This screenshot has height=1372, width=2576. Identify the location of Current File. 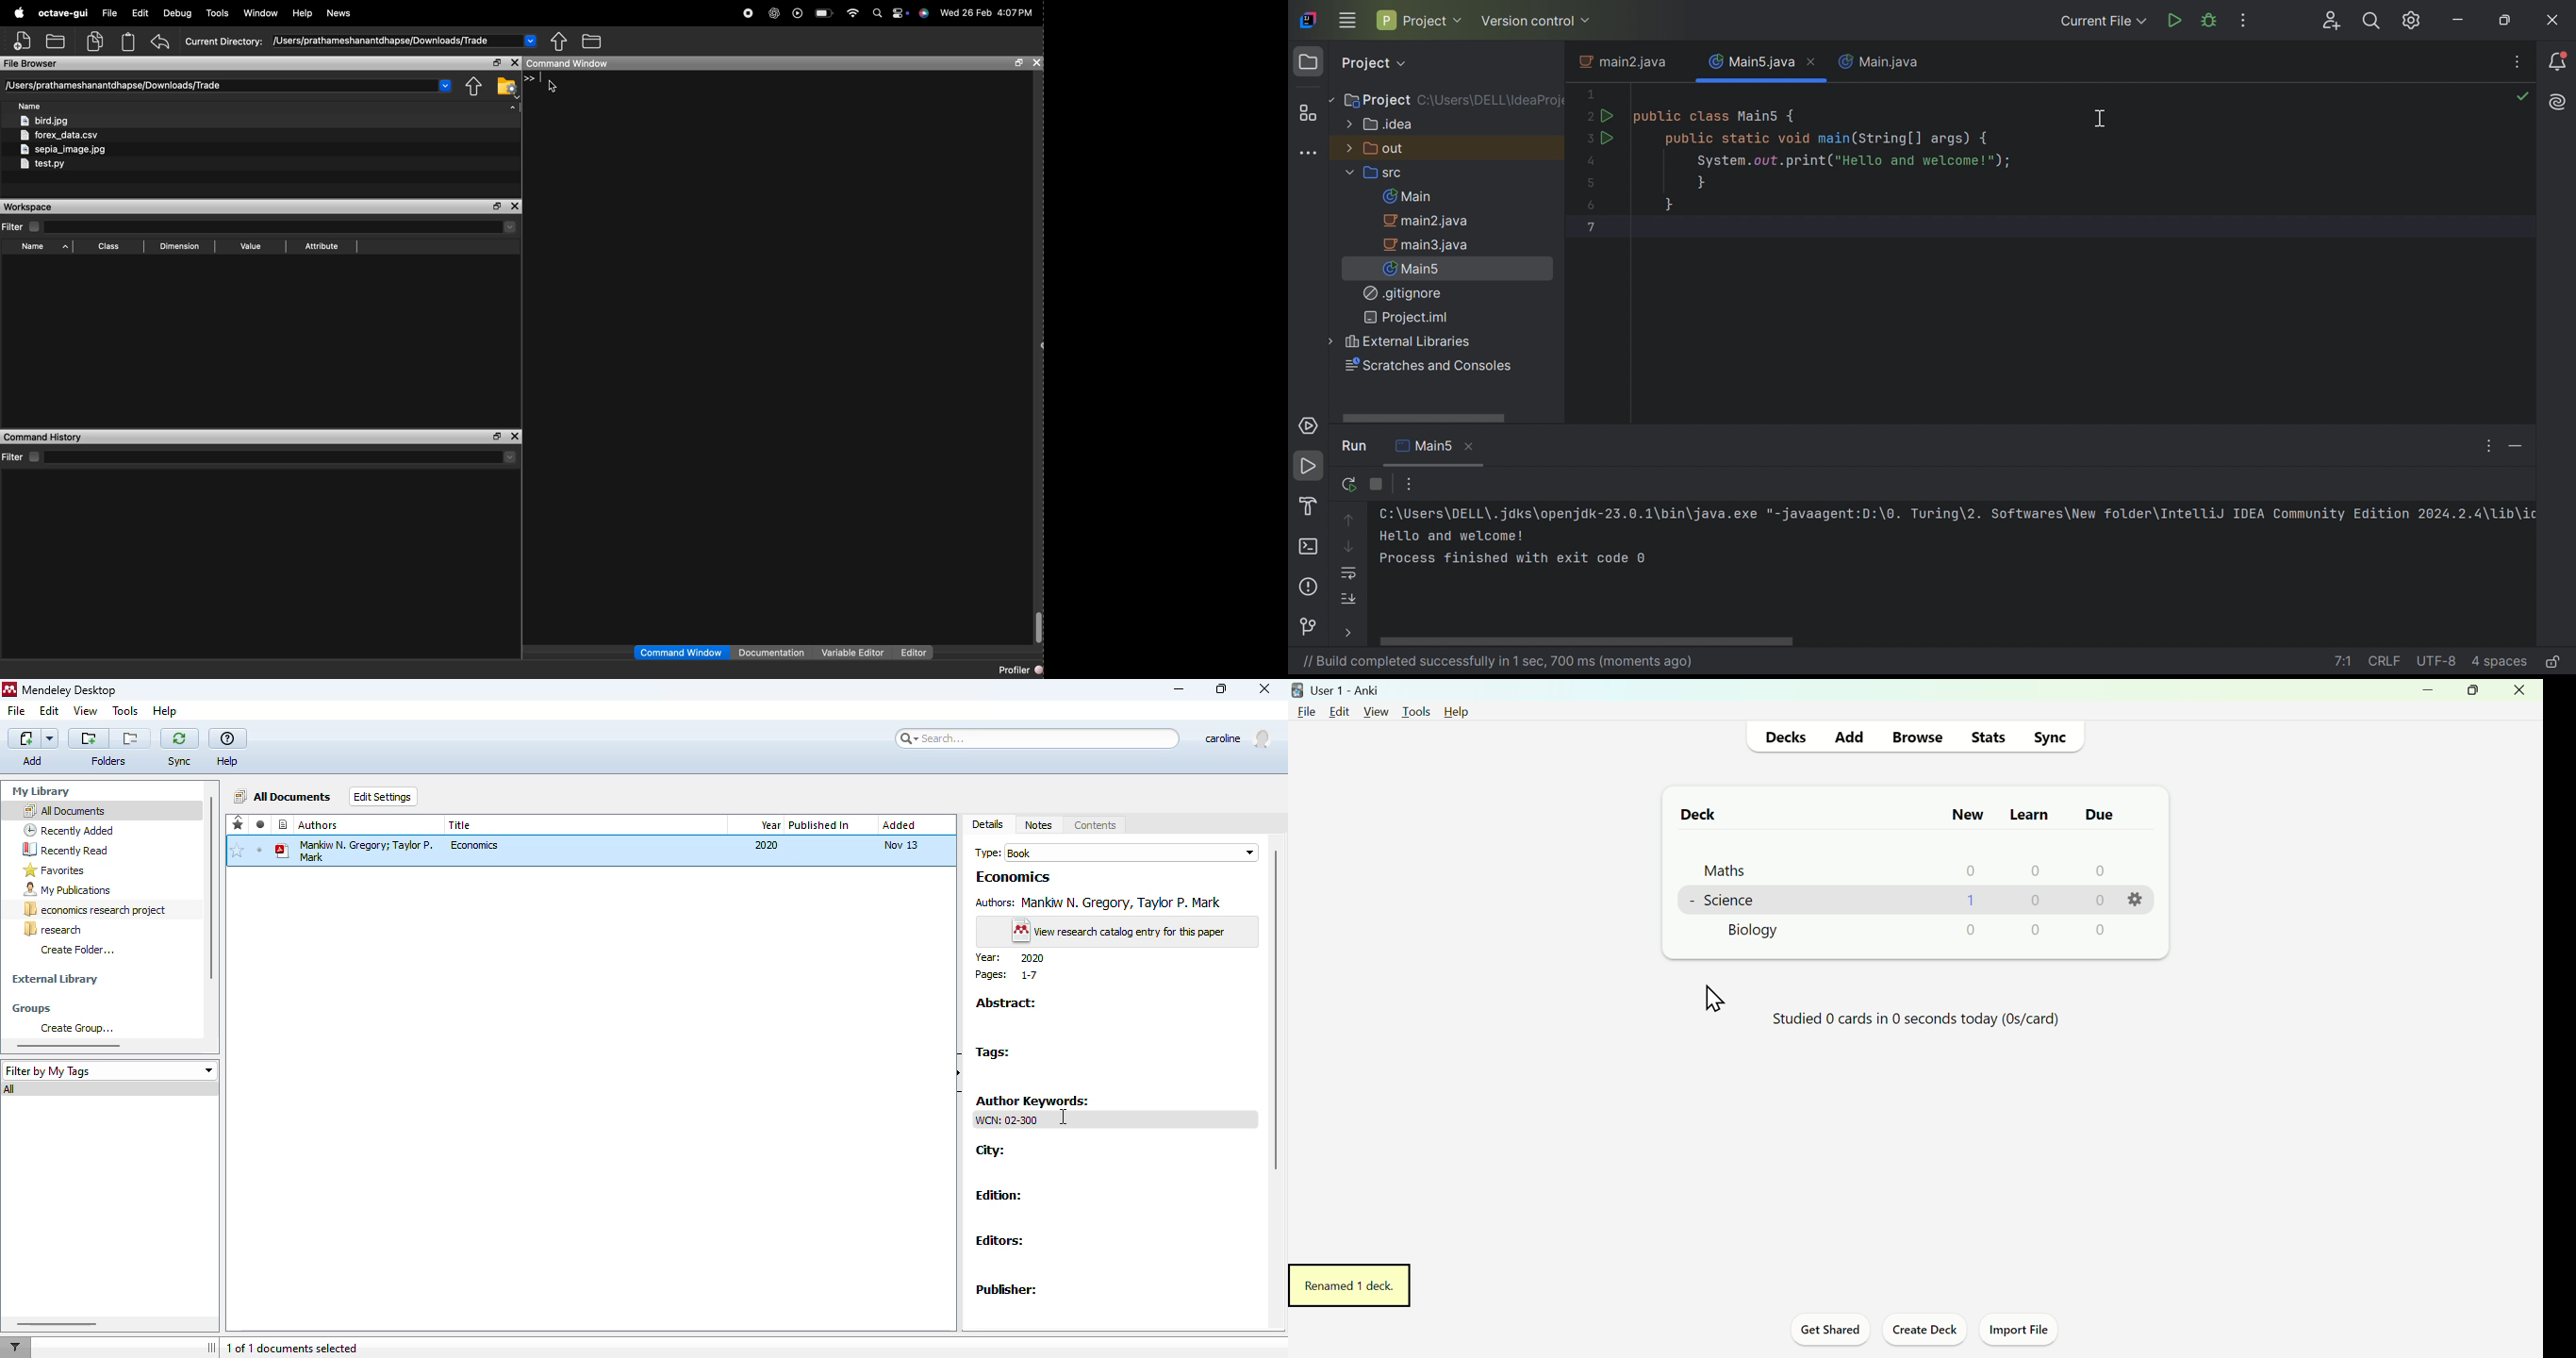
(2101, 21).